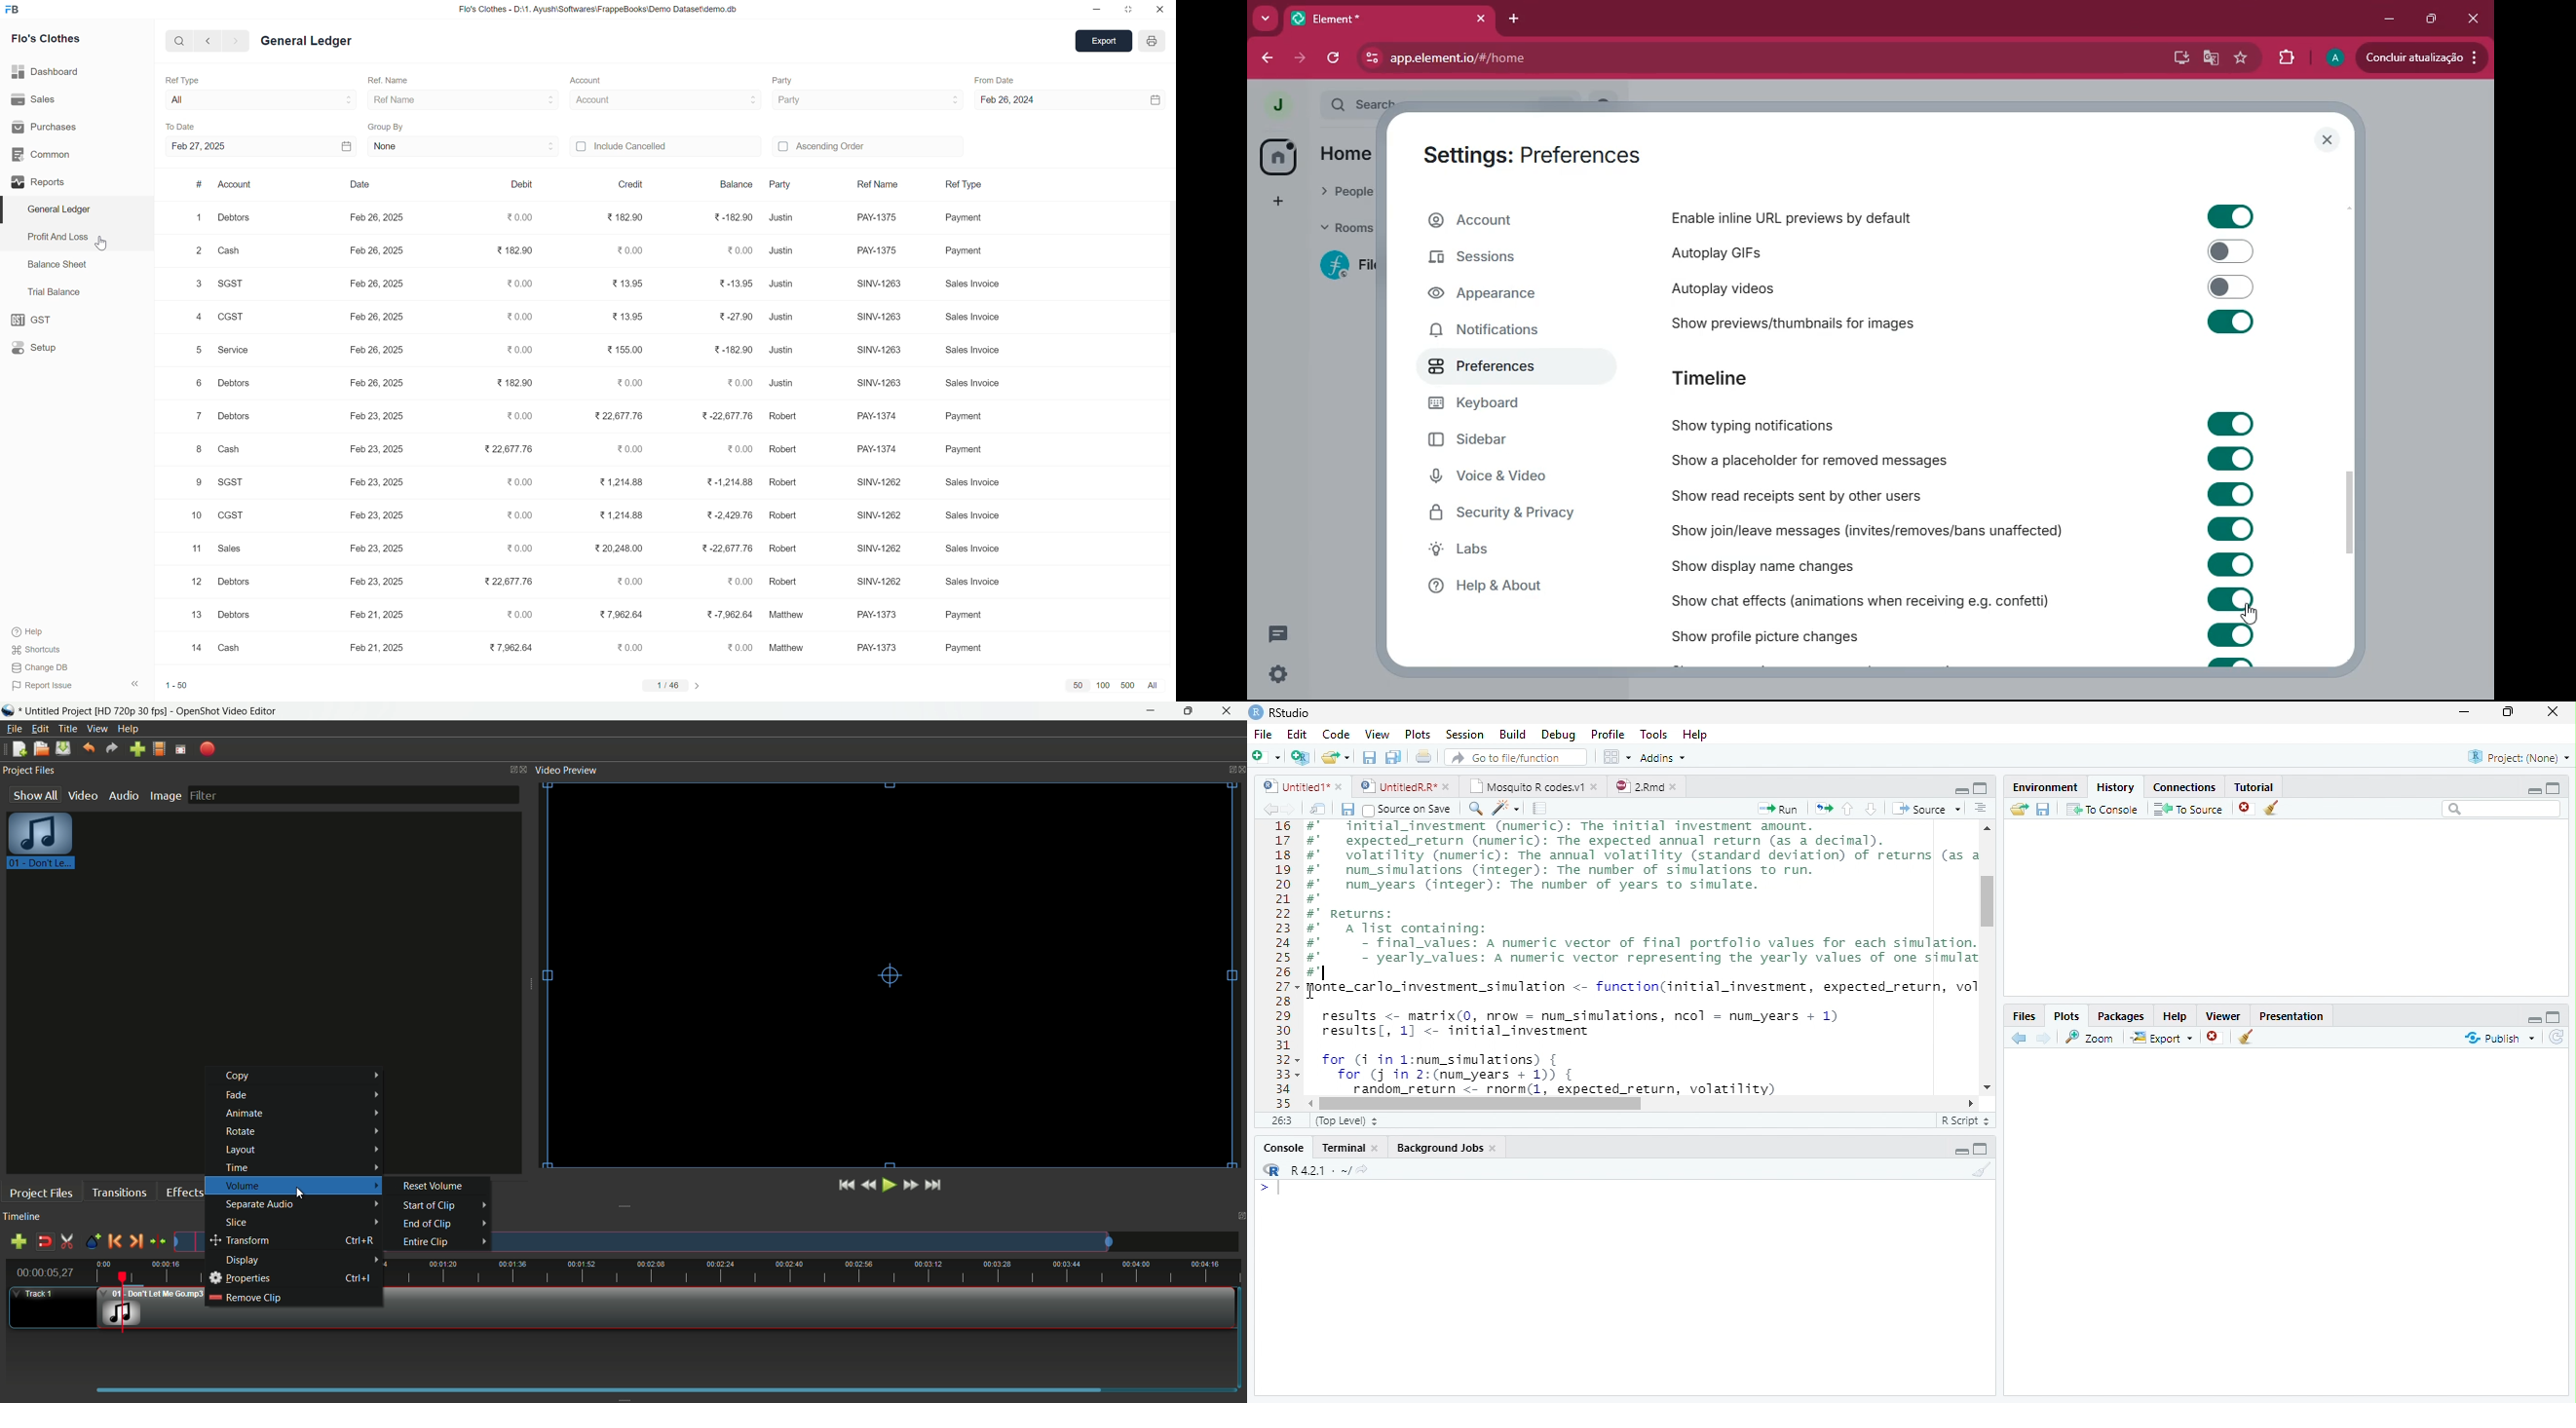 The height and width of the screenshot is (1428, 2576). I want to click on Load history from an existing file, so click(2018, 810).